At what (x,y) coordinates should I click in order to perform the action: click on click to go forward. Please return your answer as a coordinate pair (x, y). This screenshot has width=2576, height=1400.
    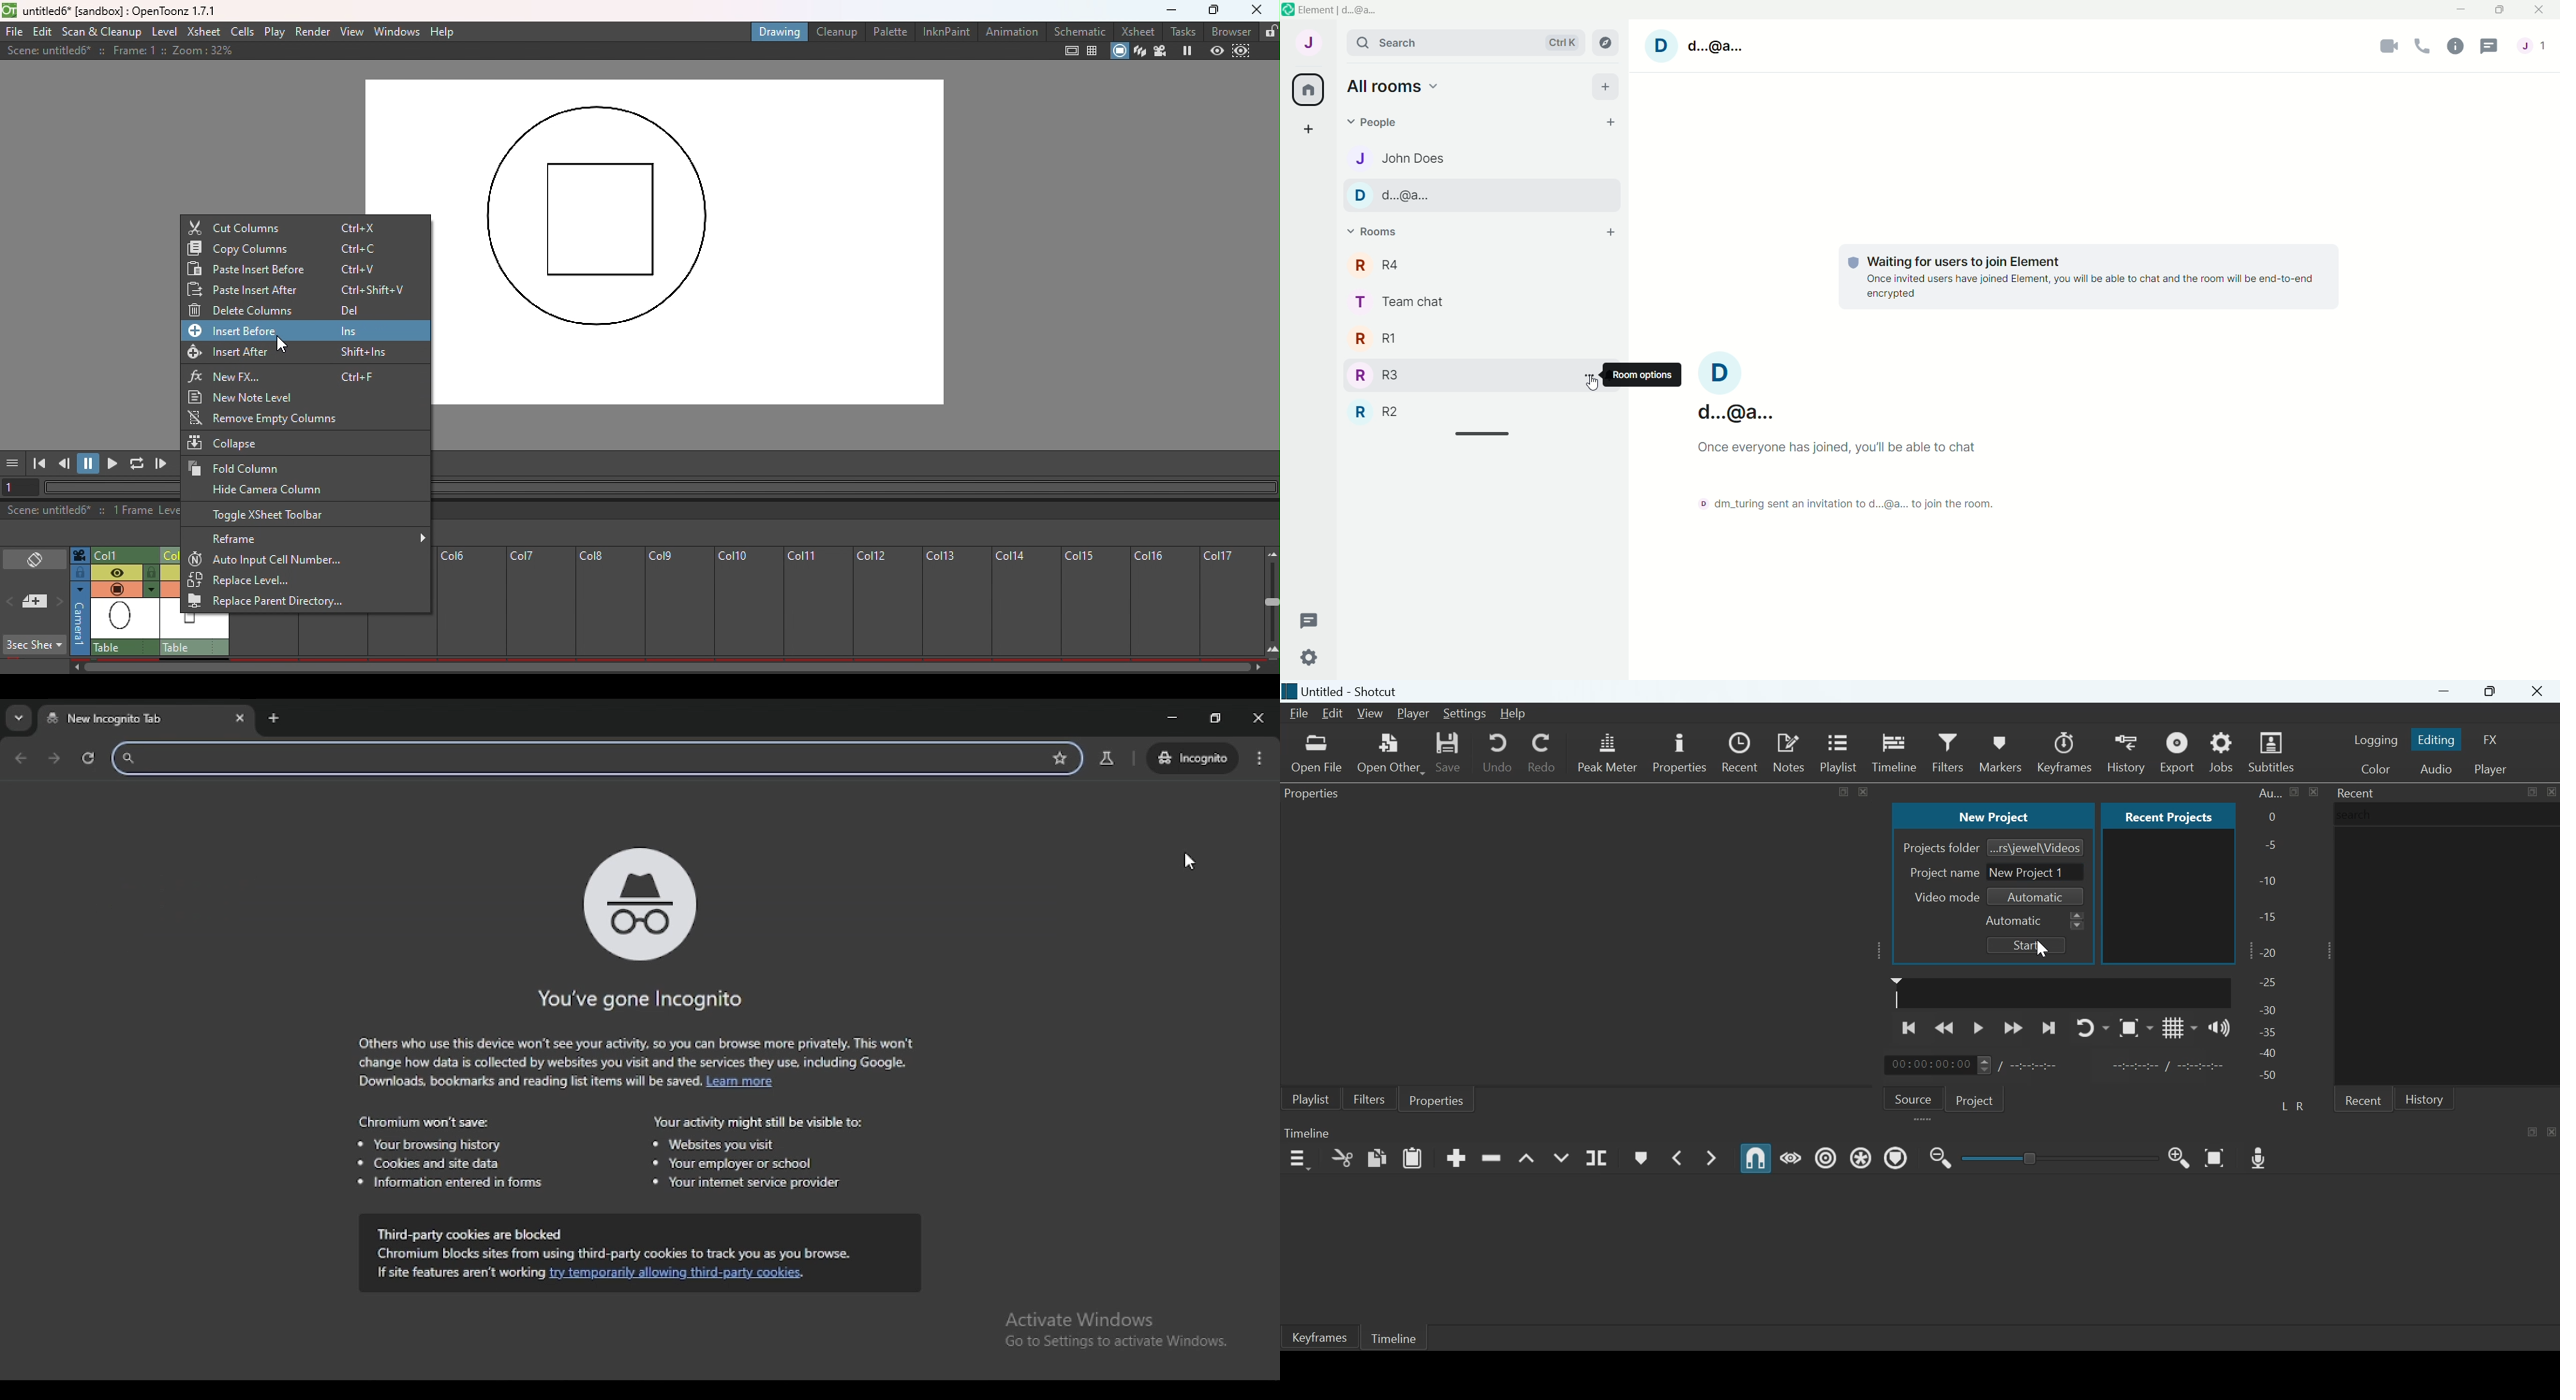
    Looking at the image, I should click on (54, 759).